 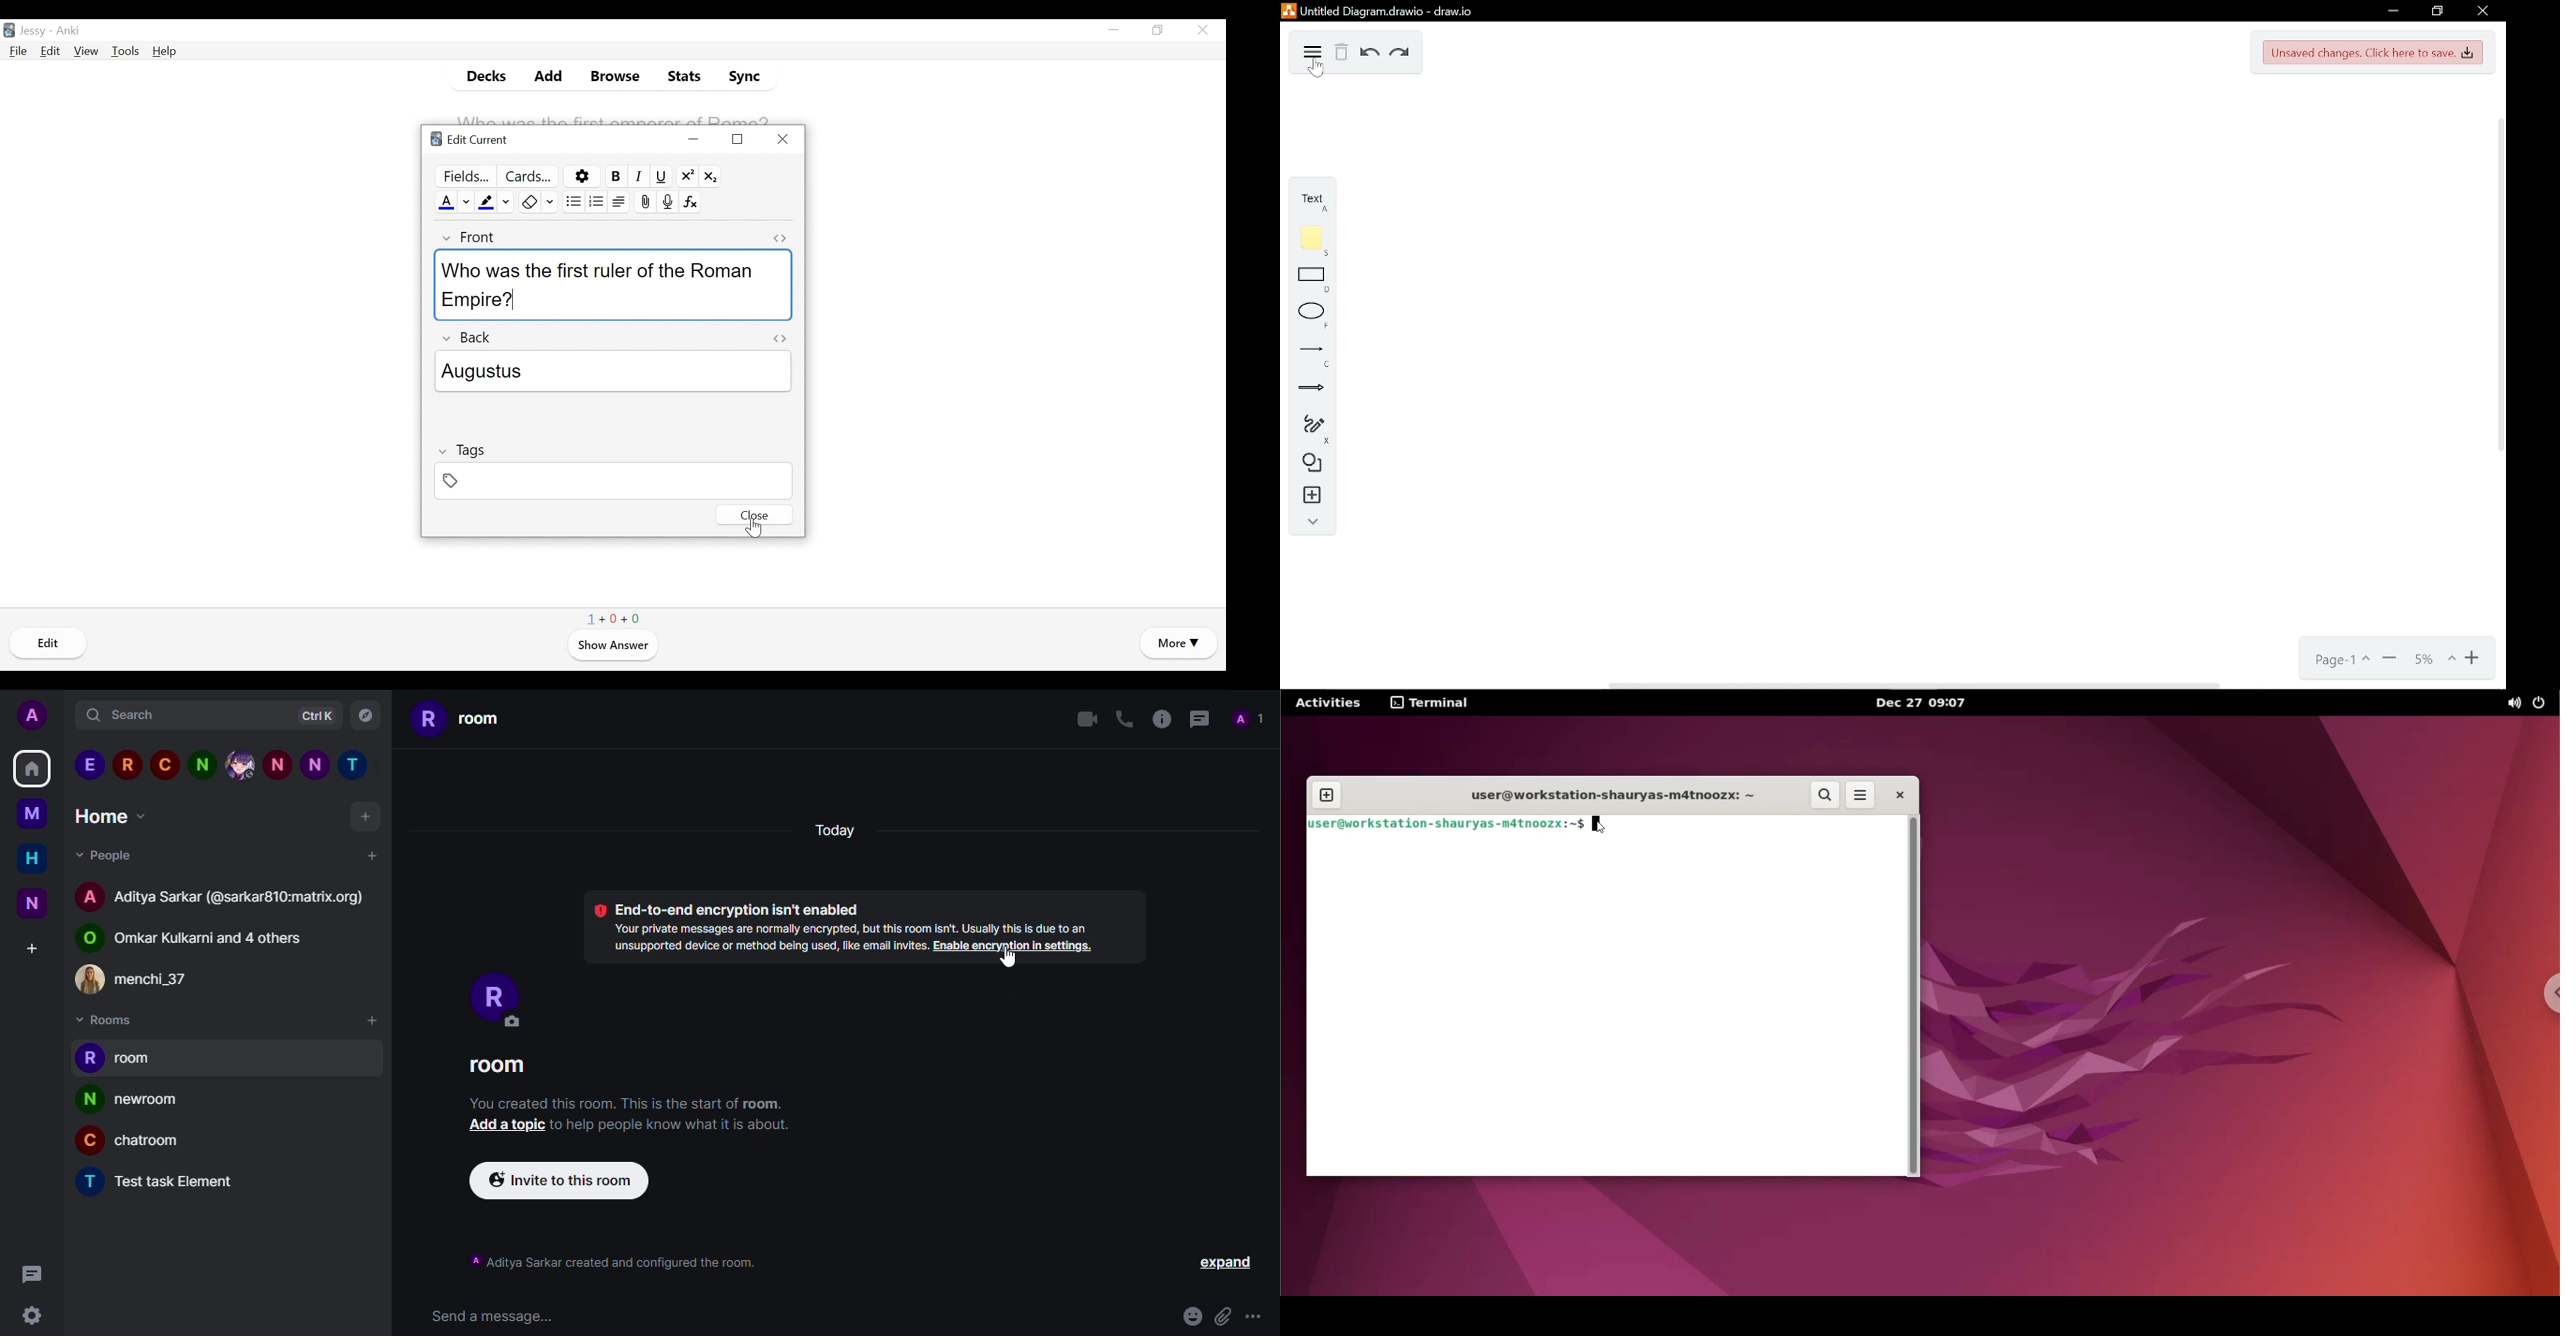 What do you see at coordinates (70, 32) in the screenshot?
I see `Anki` at bounding box center [70, 32].